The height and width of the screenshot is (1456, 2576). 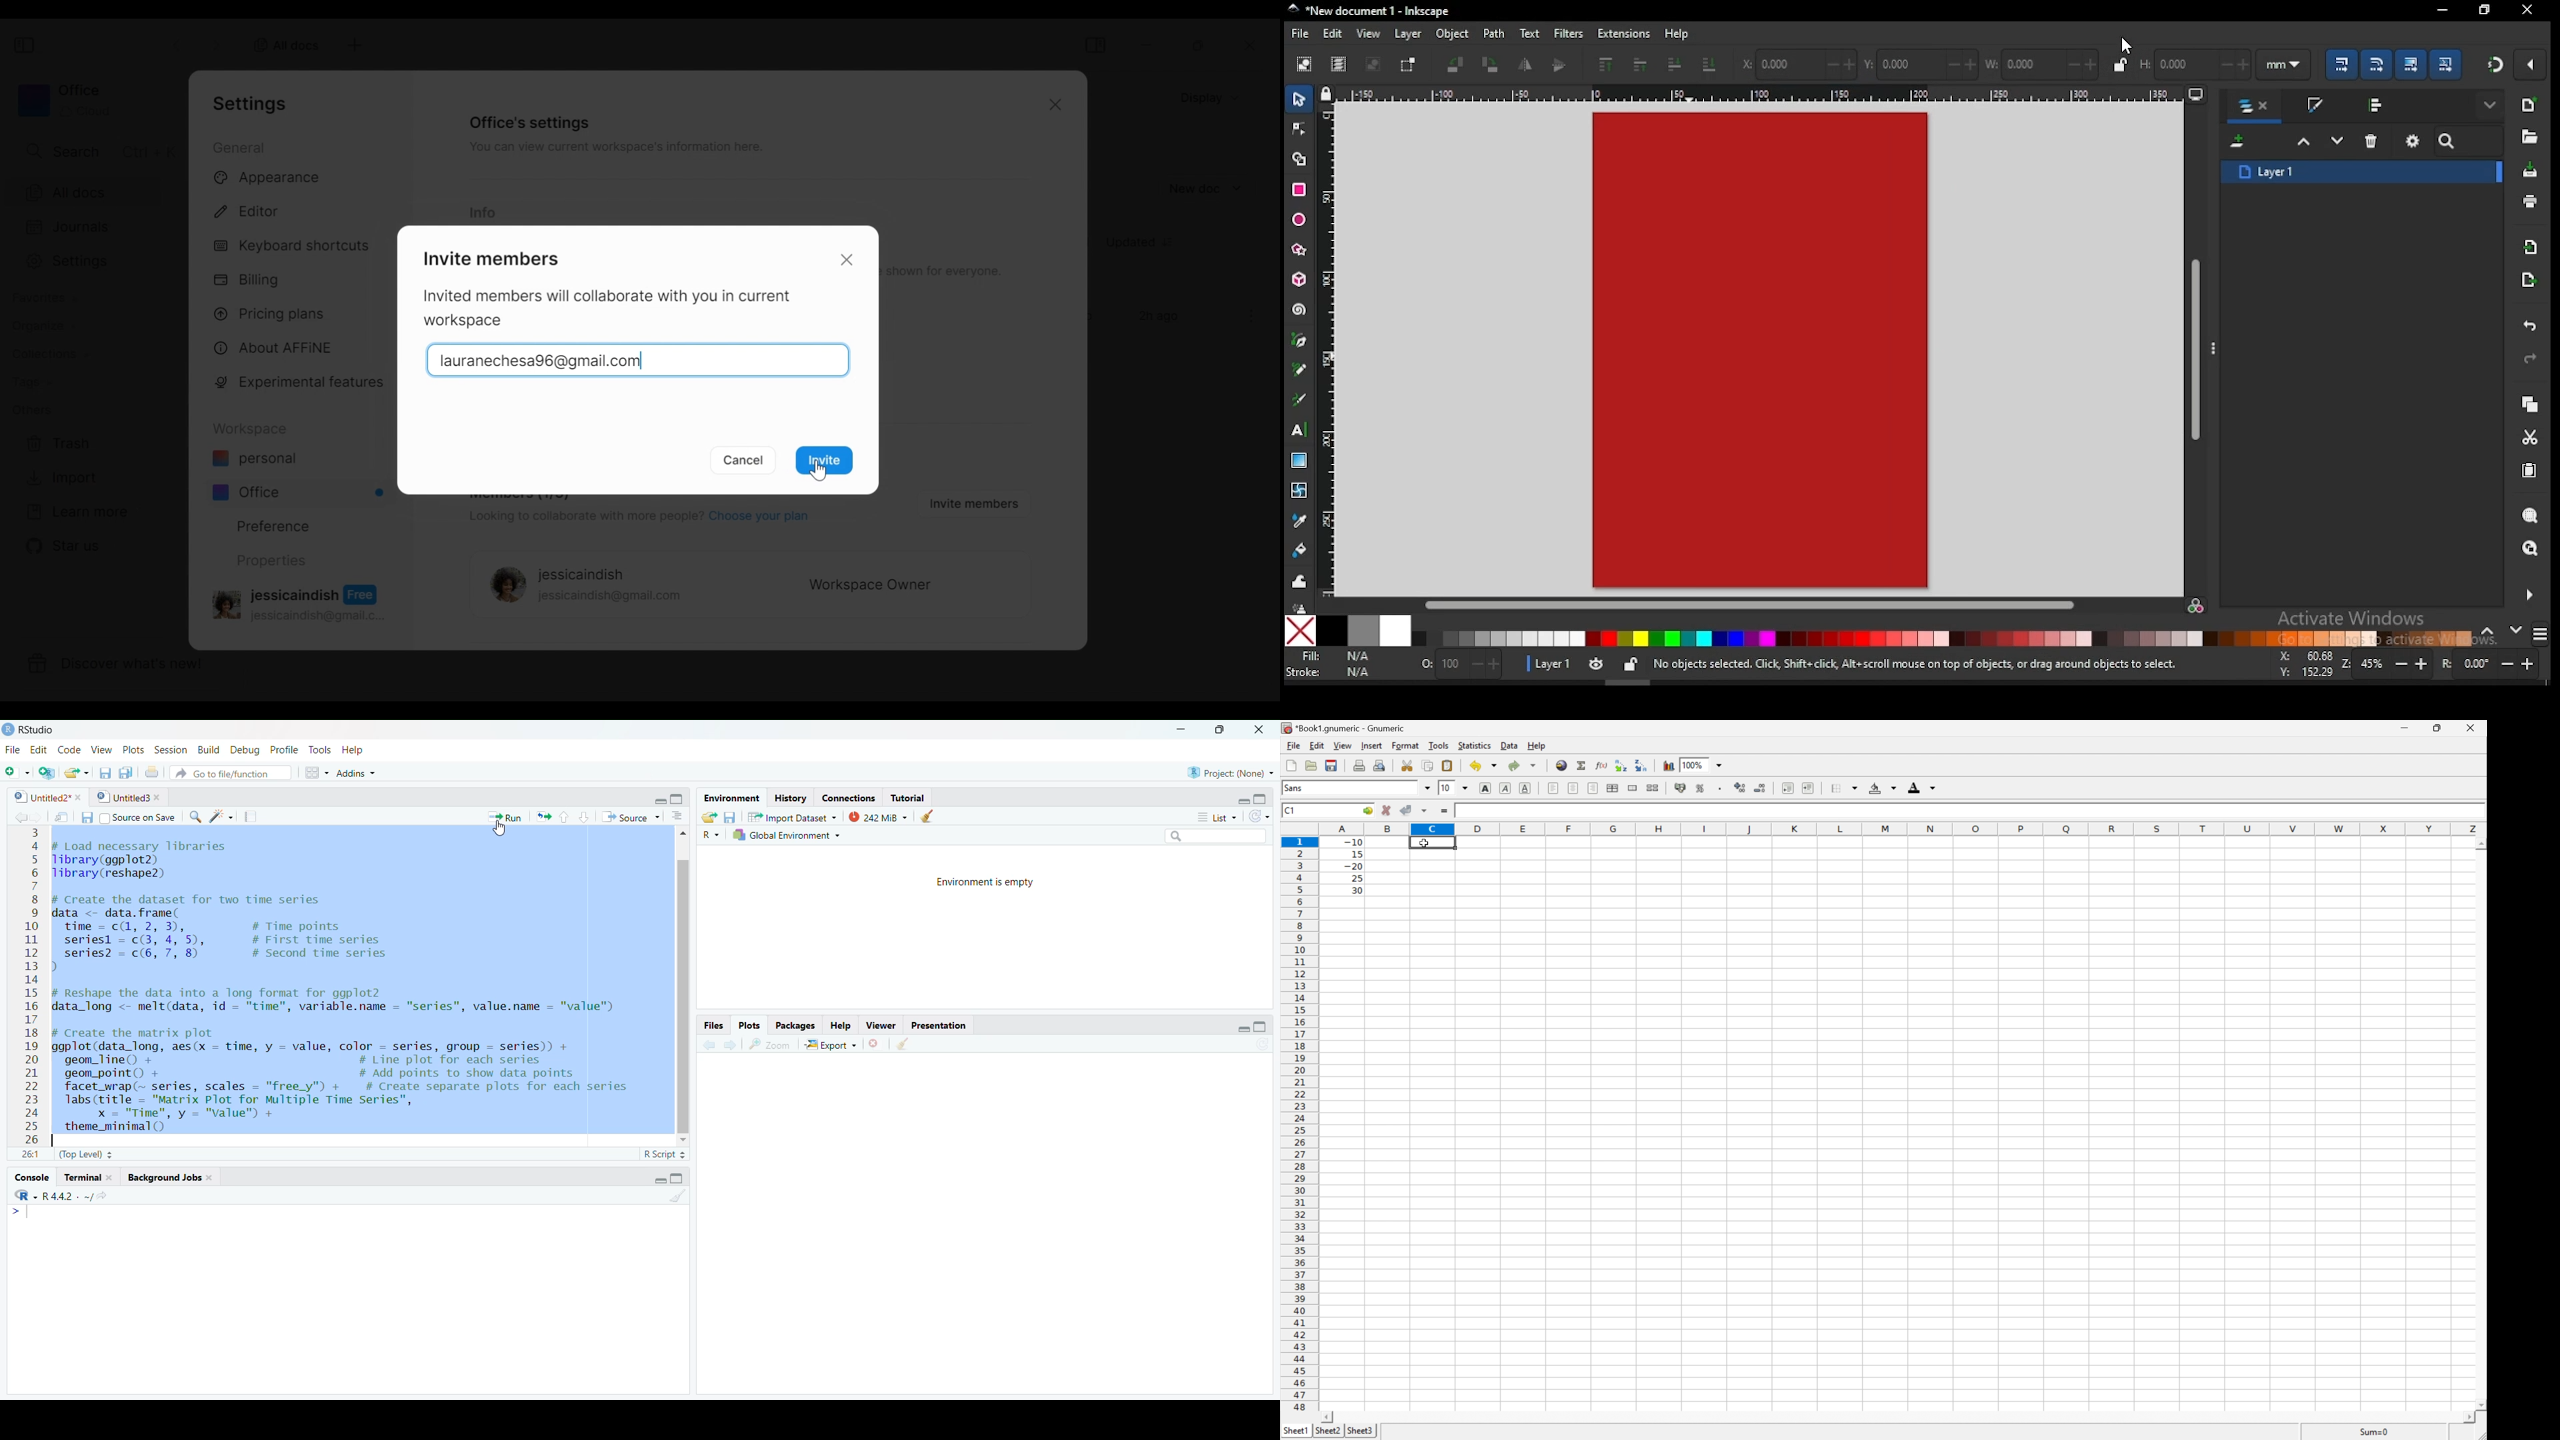 I want to click on Drop Down, so click(x=1858, y=786).